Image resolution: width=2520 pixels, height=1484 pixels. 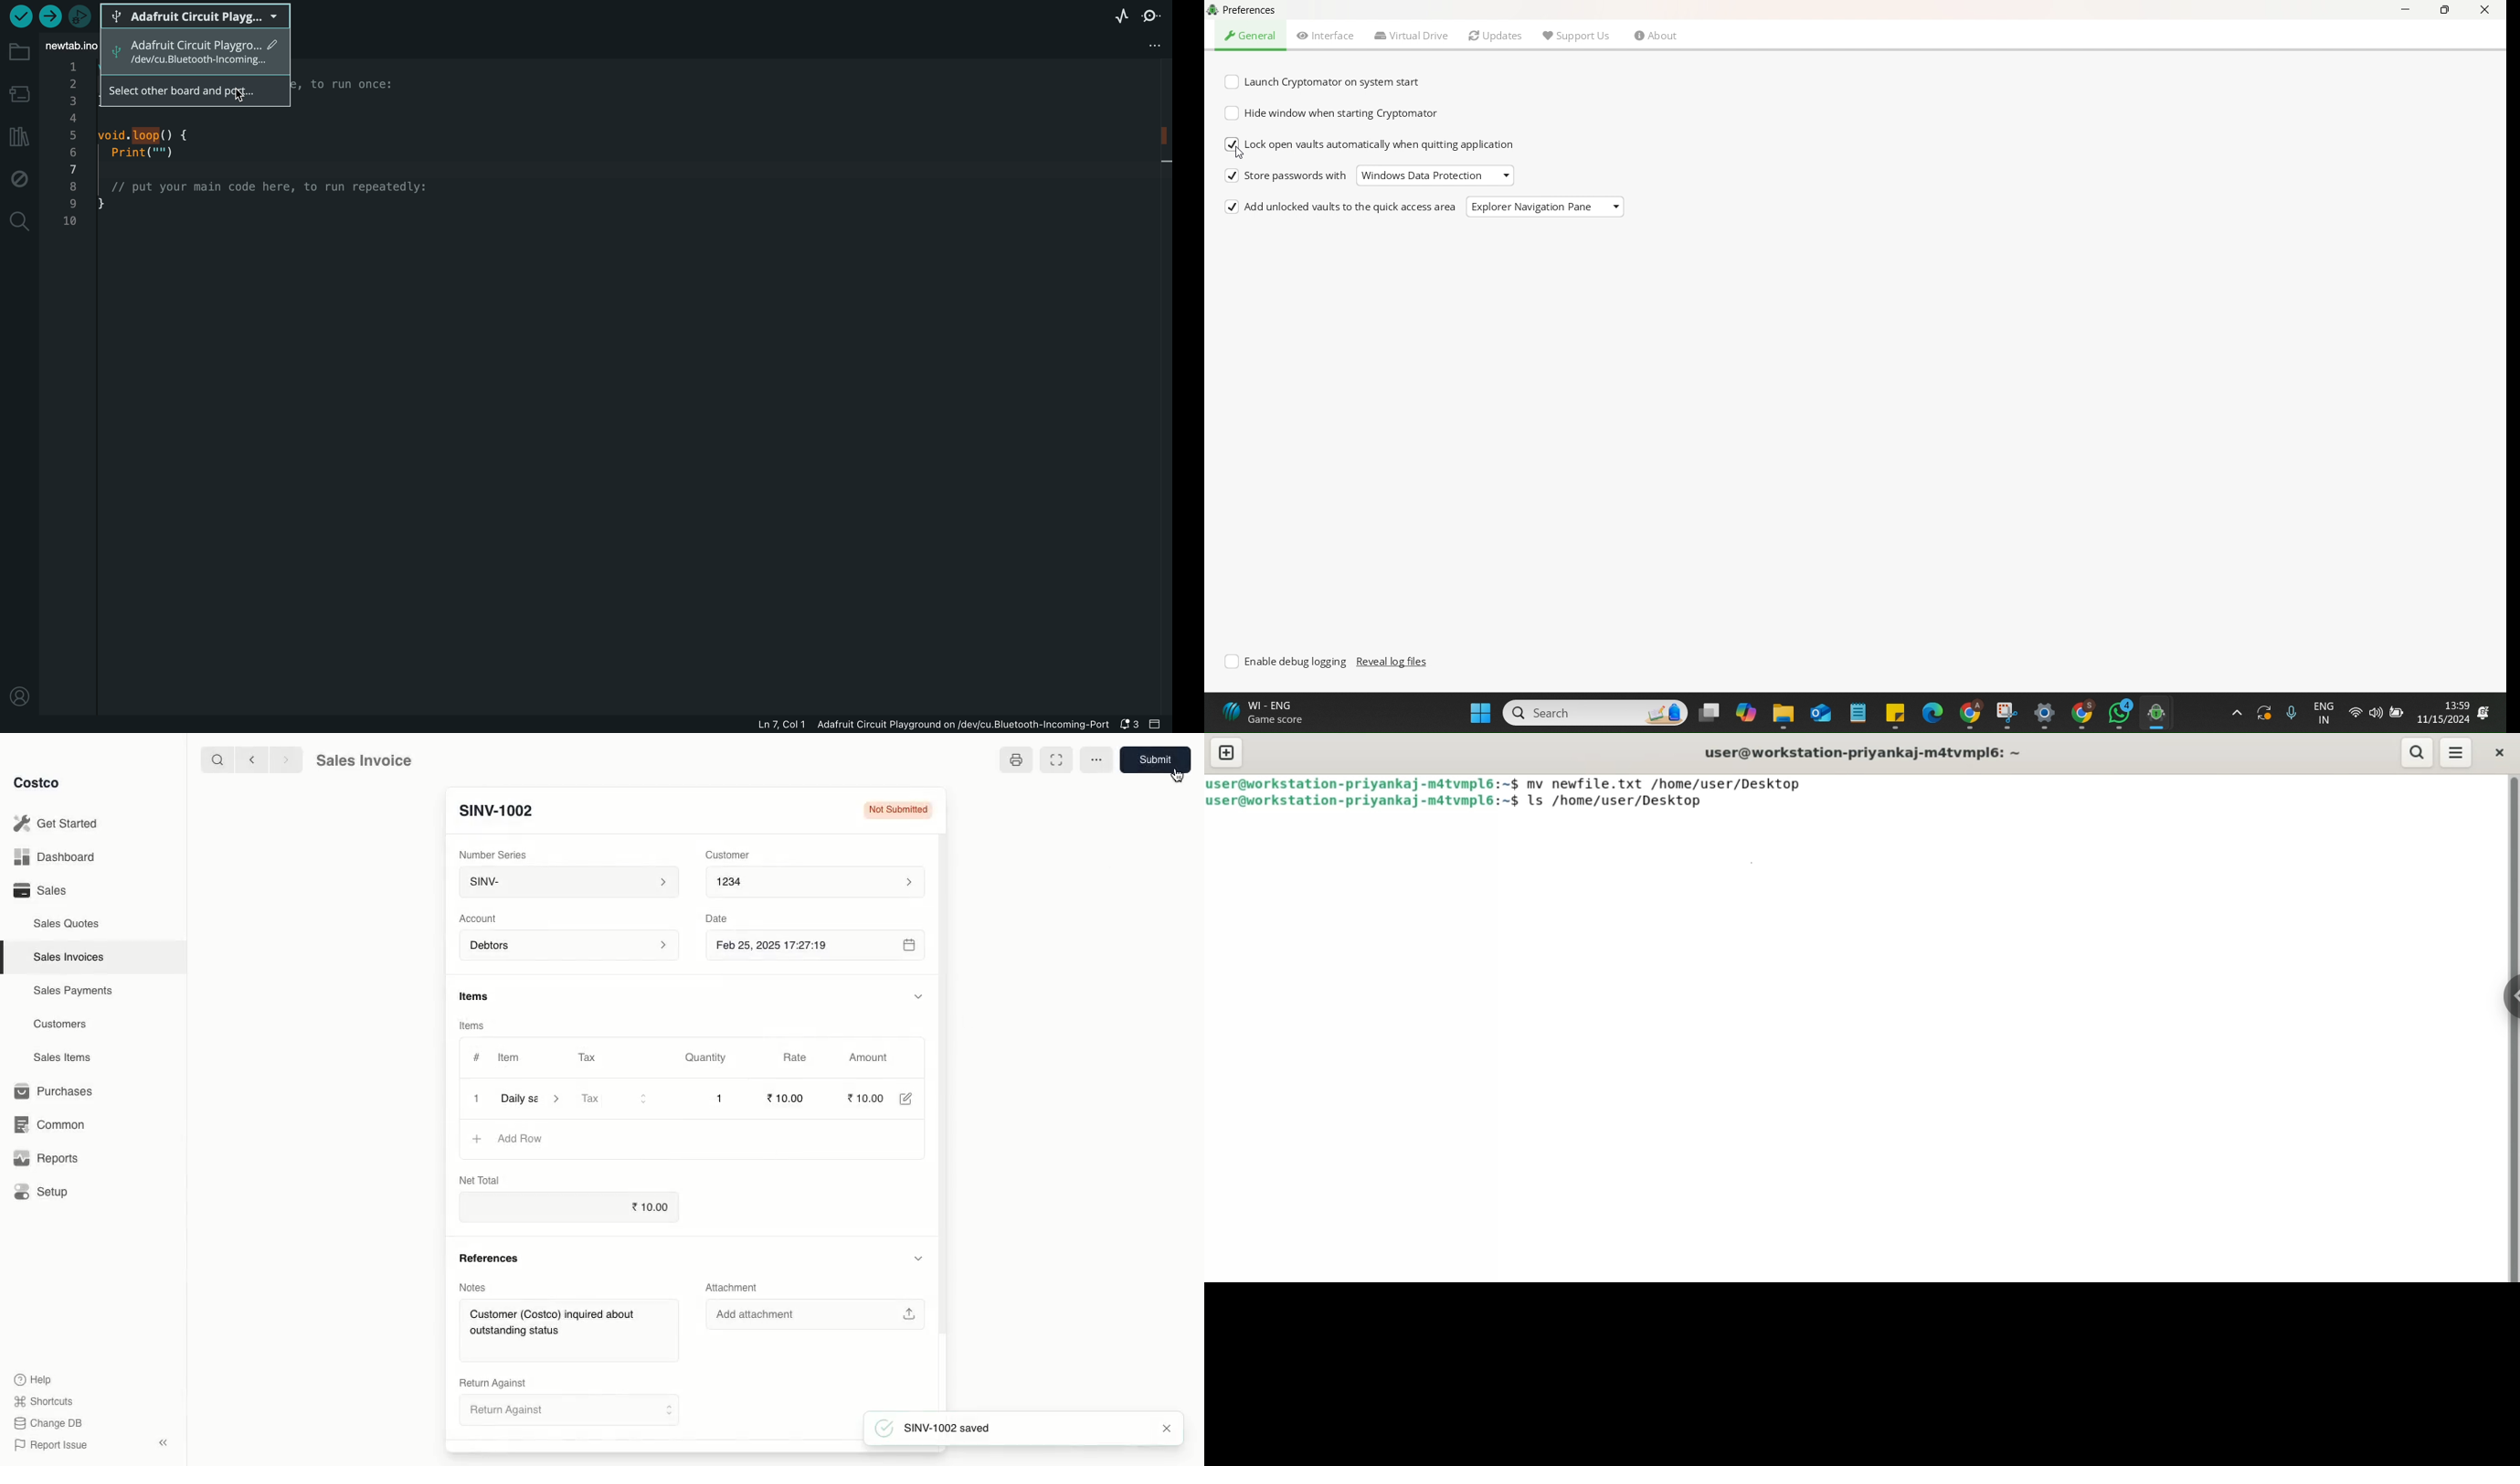 What do you see at coordinates (806, 1057) in the screenshot?
I see `Rate` at bounding box center [806, 1057].